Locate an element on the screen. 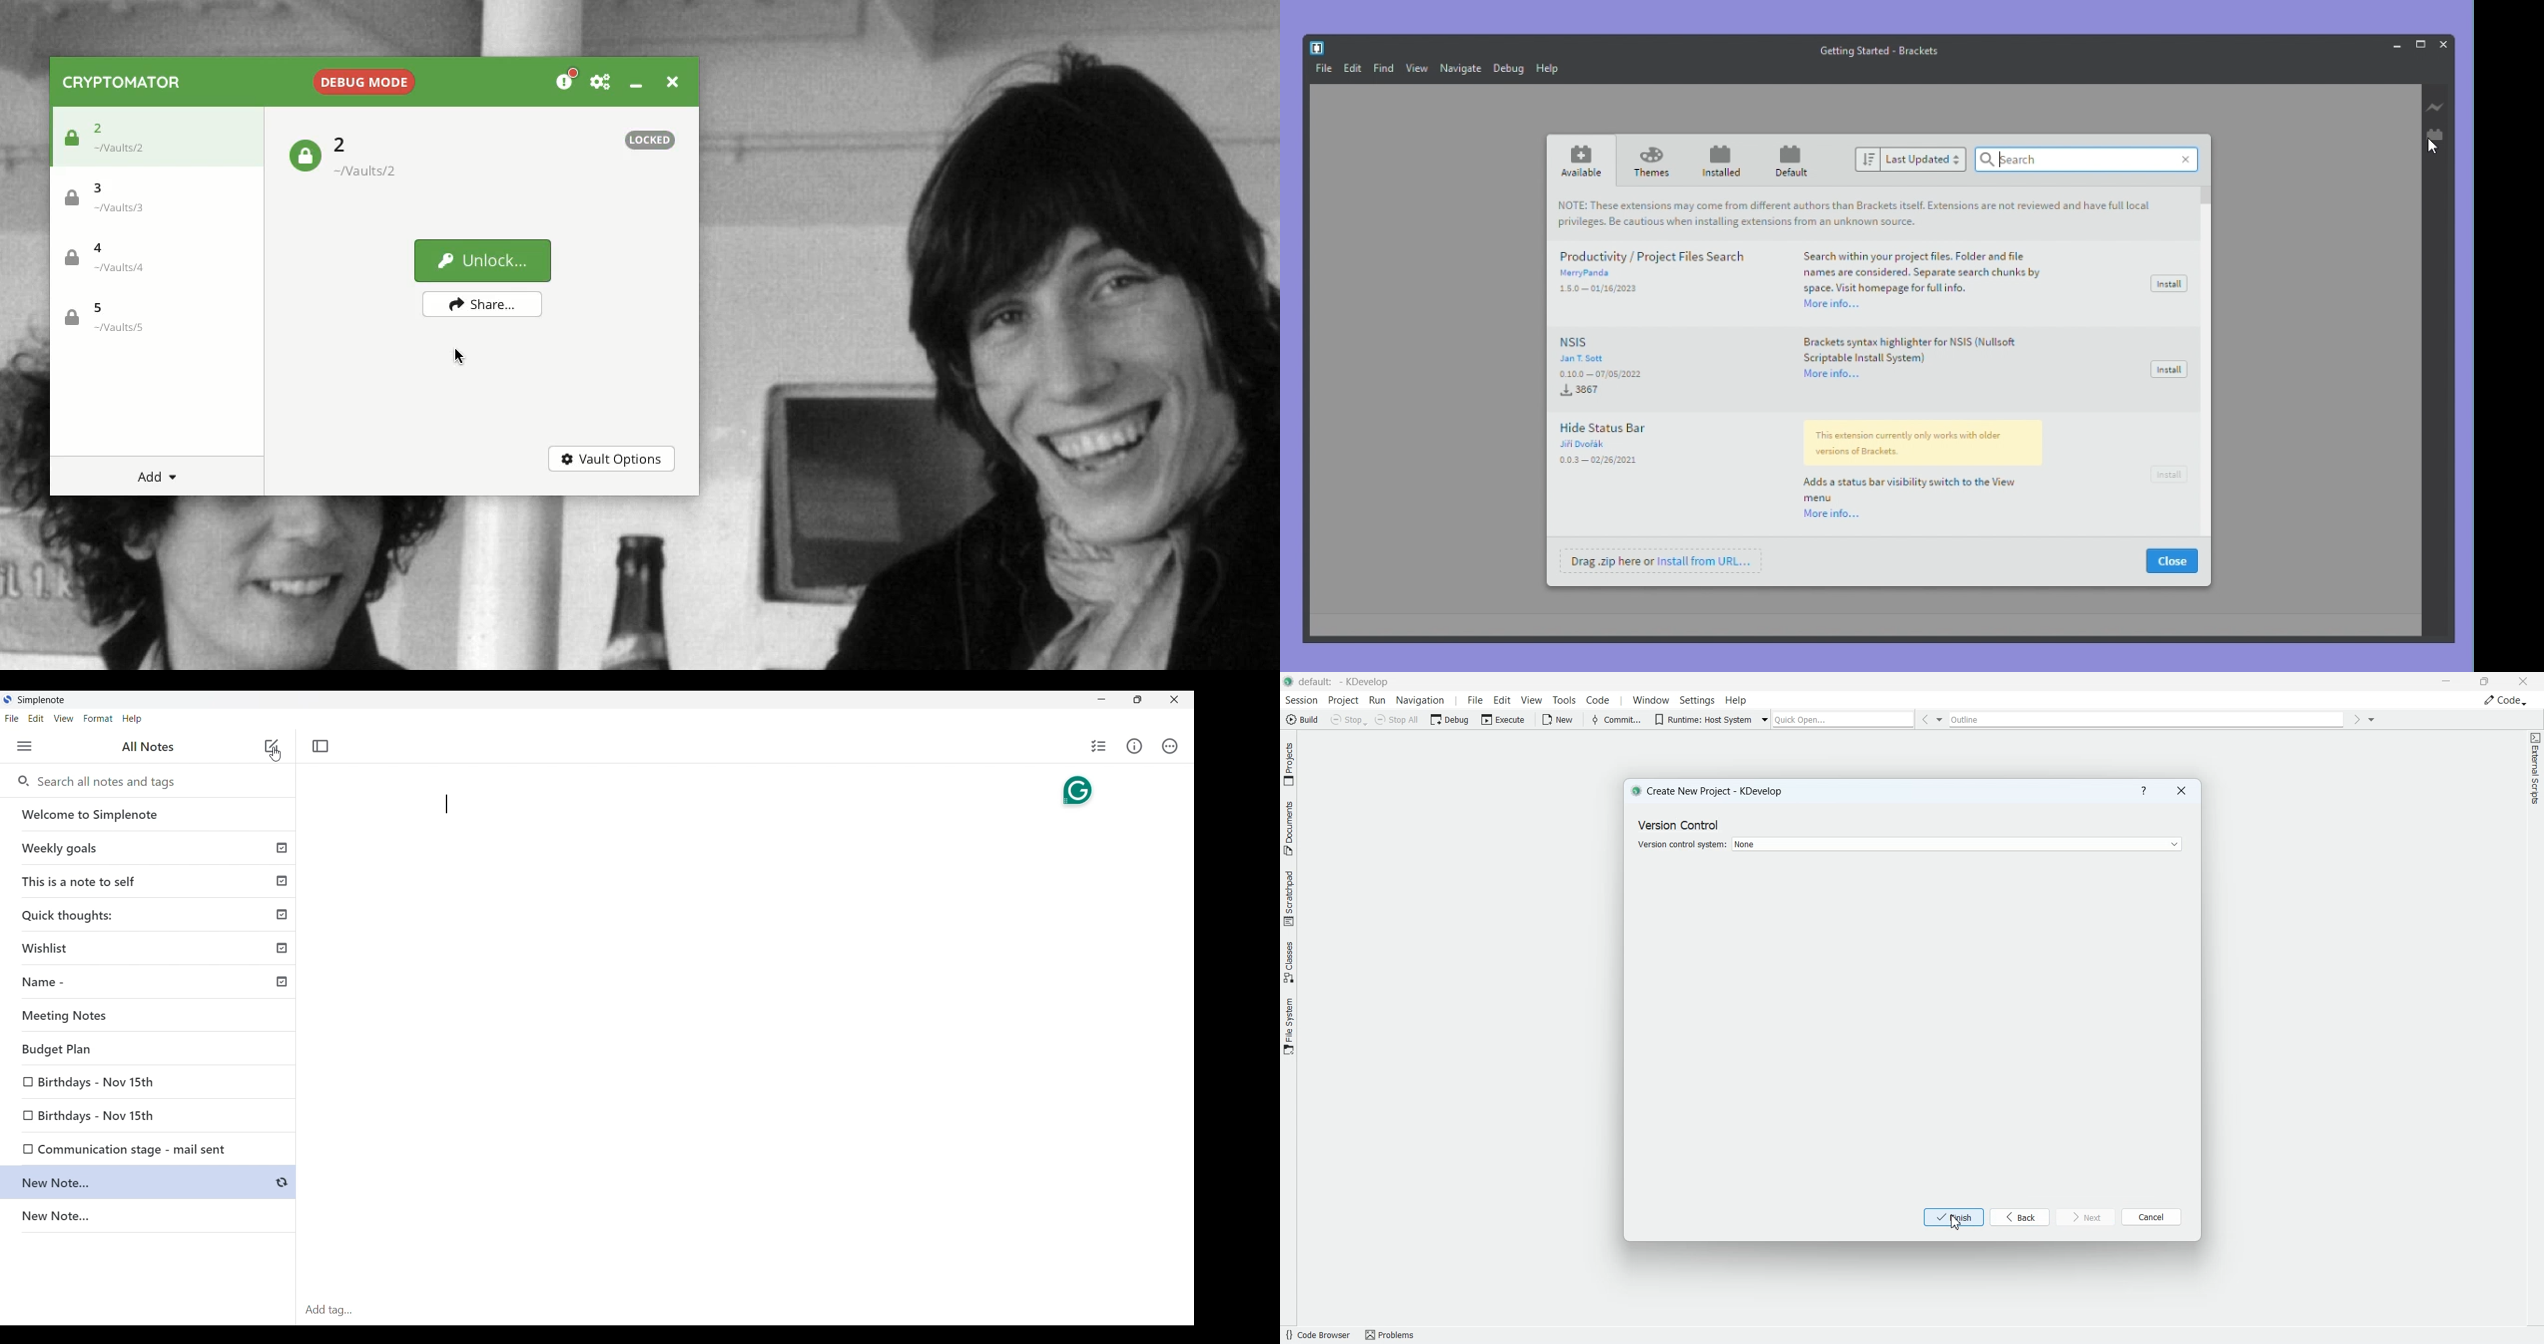 The width and height of the screenshot is (2548, 1344). Install from URL... is located at coordinates (1713, 561).